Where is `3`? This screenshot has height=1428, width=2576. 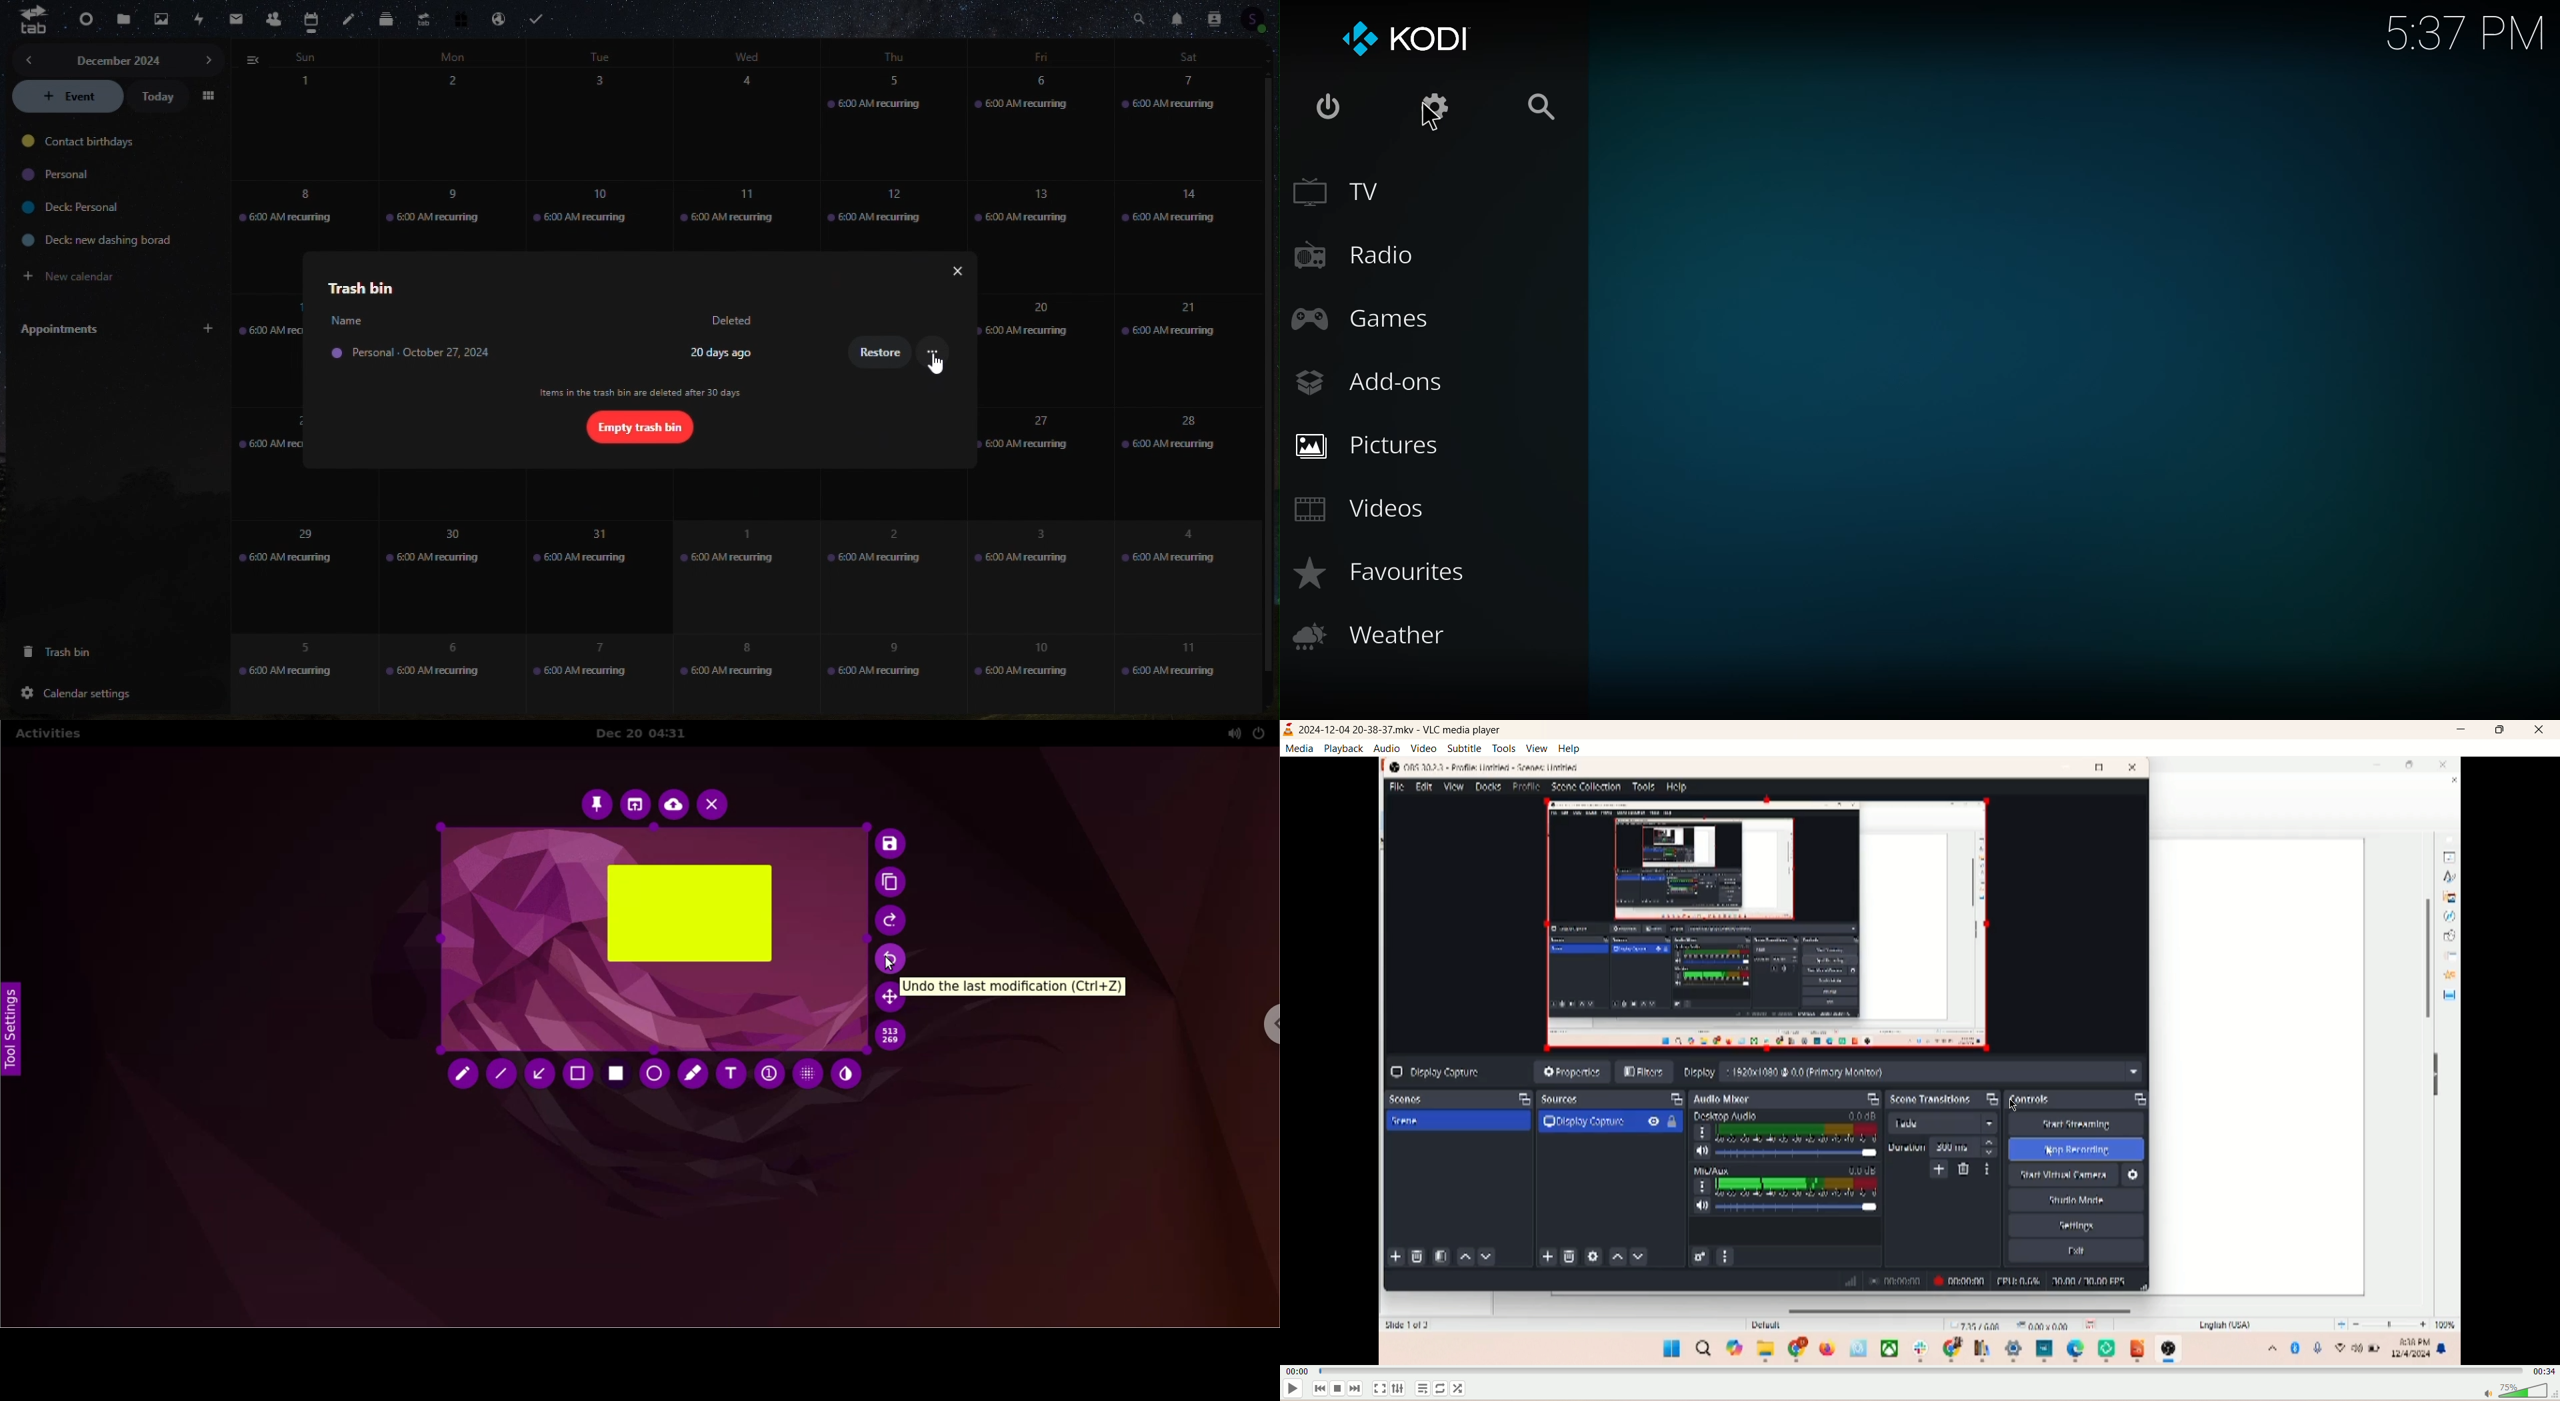
3 is located at coordinates (606, 125).